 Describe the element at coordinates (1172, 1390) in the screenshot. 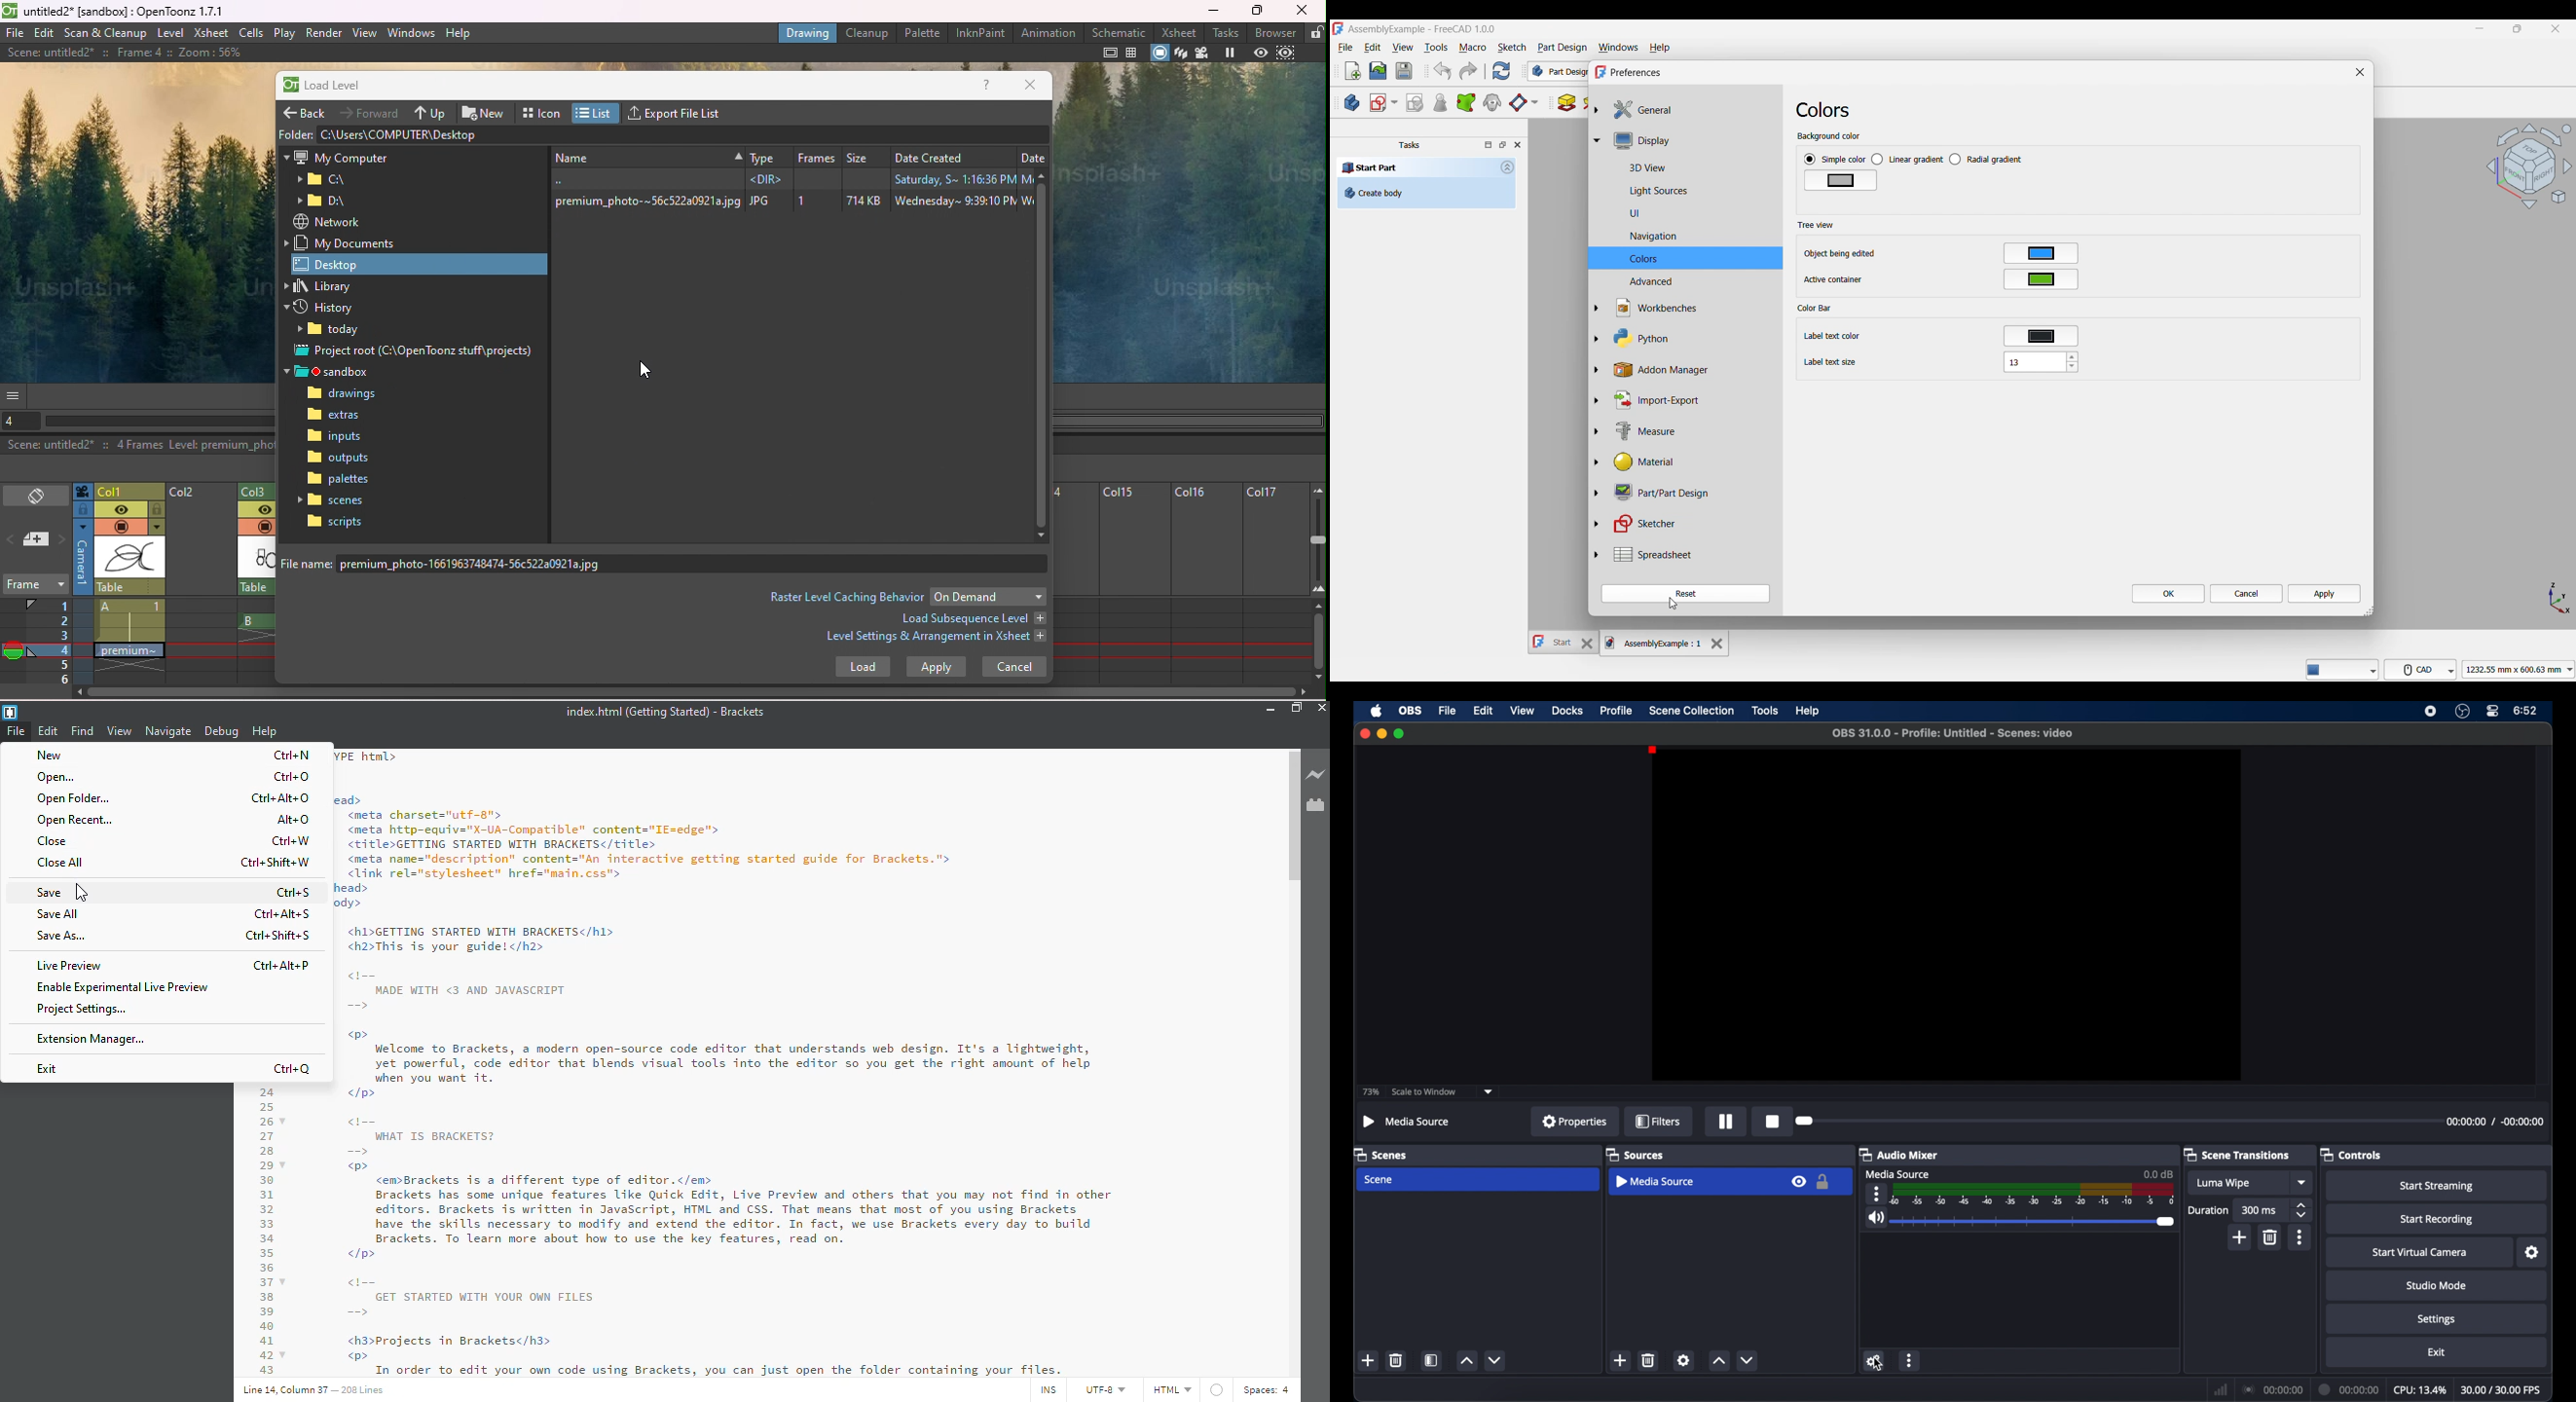

I see `html` at that location.